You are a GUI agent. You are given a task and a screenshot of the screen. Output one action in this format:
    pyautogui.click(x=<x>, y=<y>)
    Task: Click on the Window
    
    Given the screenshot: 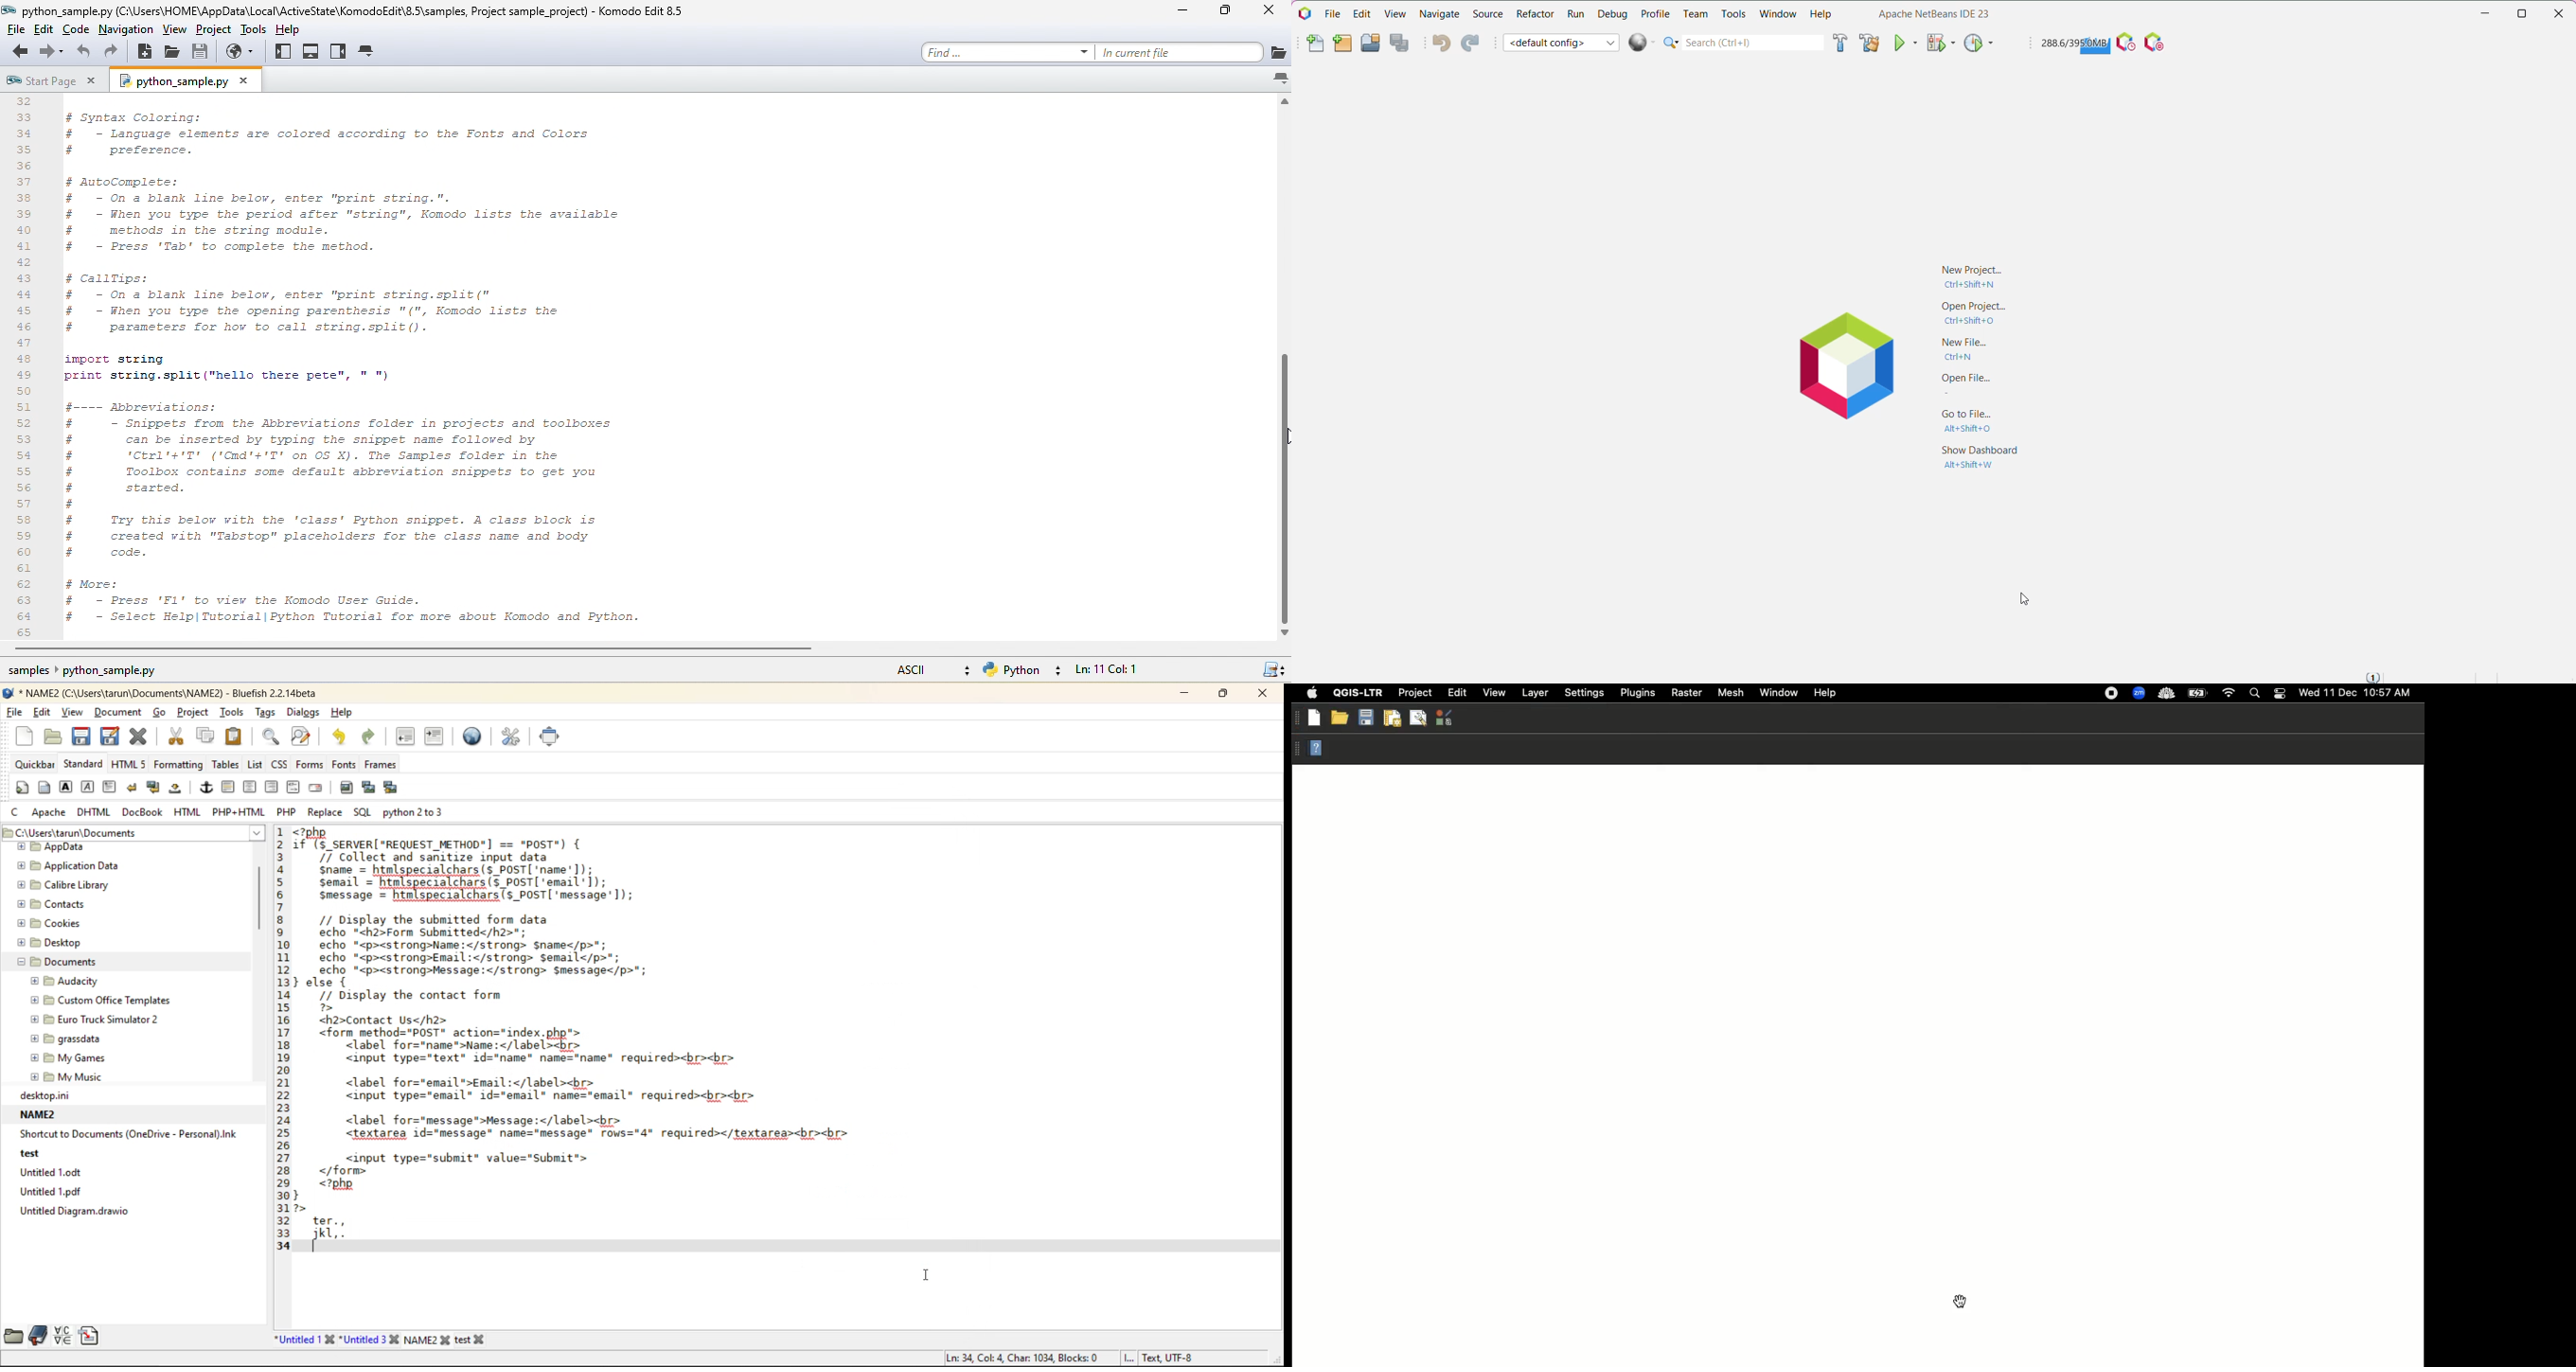 What is the action you would take?
    pyautogui.click(x=1778, y=692)
    